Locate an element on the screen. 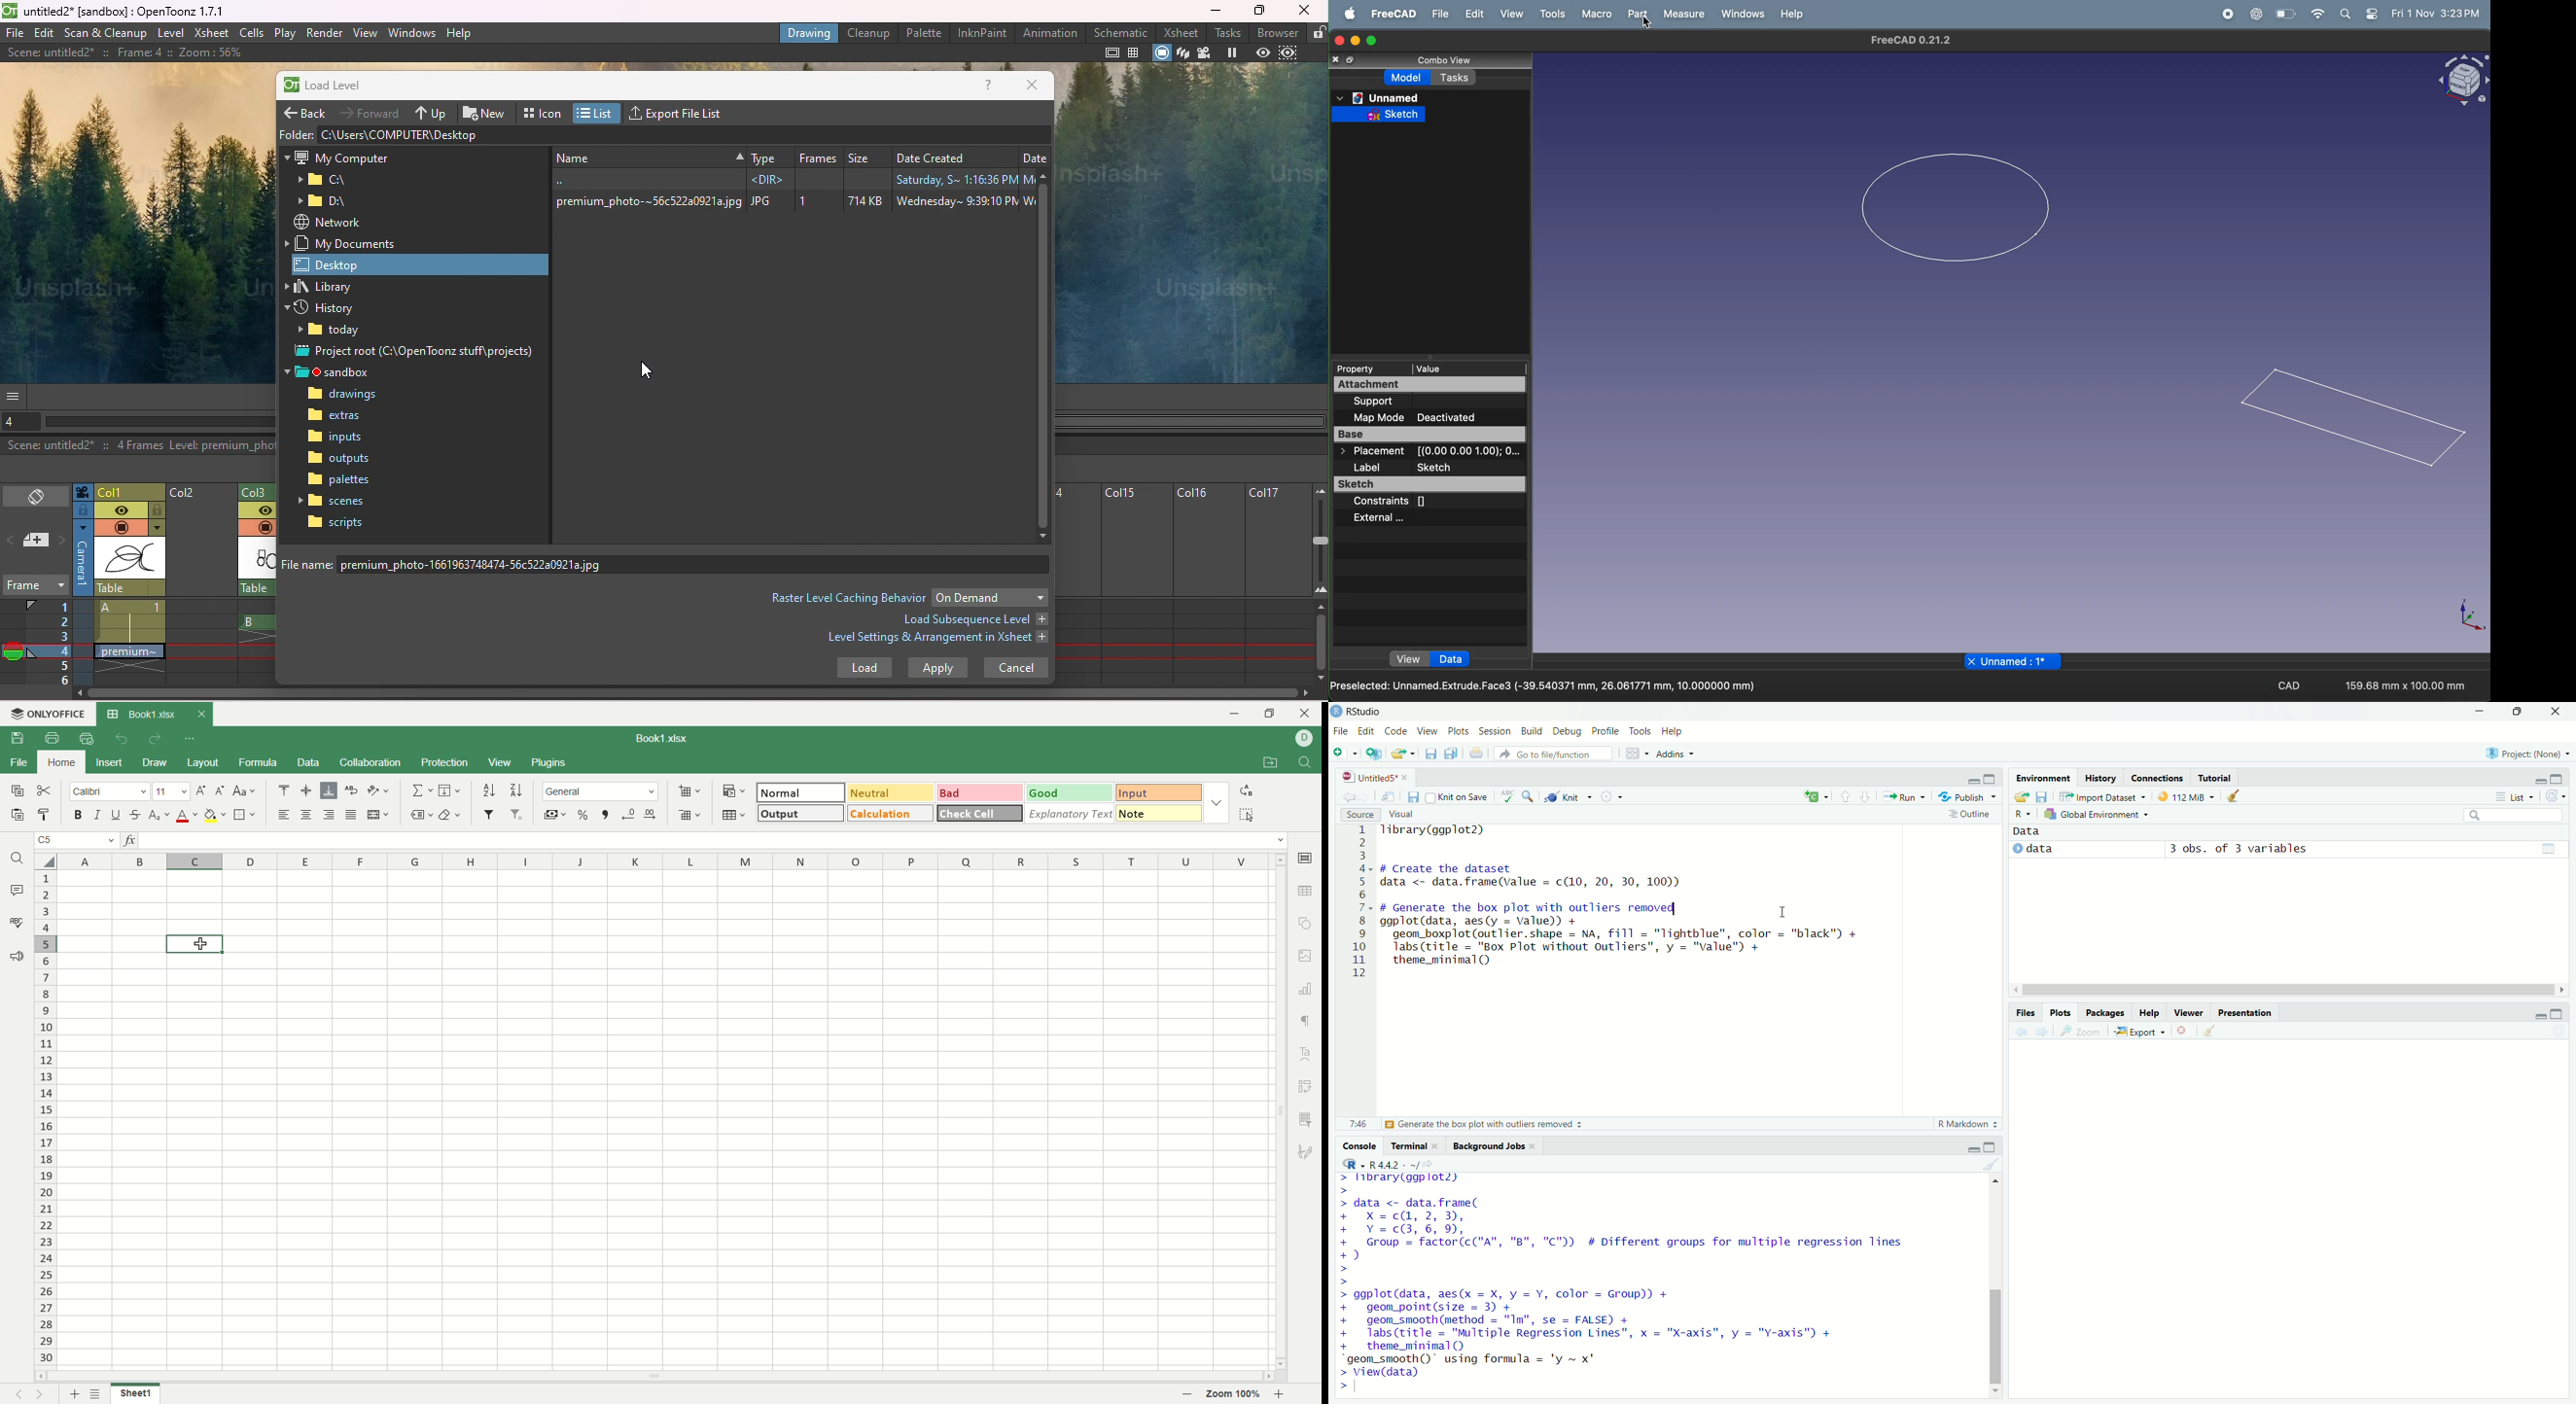 Image resolution: width=2576 pixels, height=1428 pixels. CAD is located at coordinates (2290, 685).